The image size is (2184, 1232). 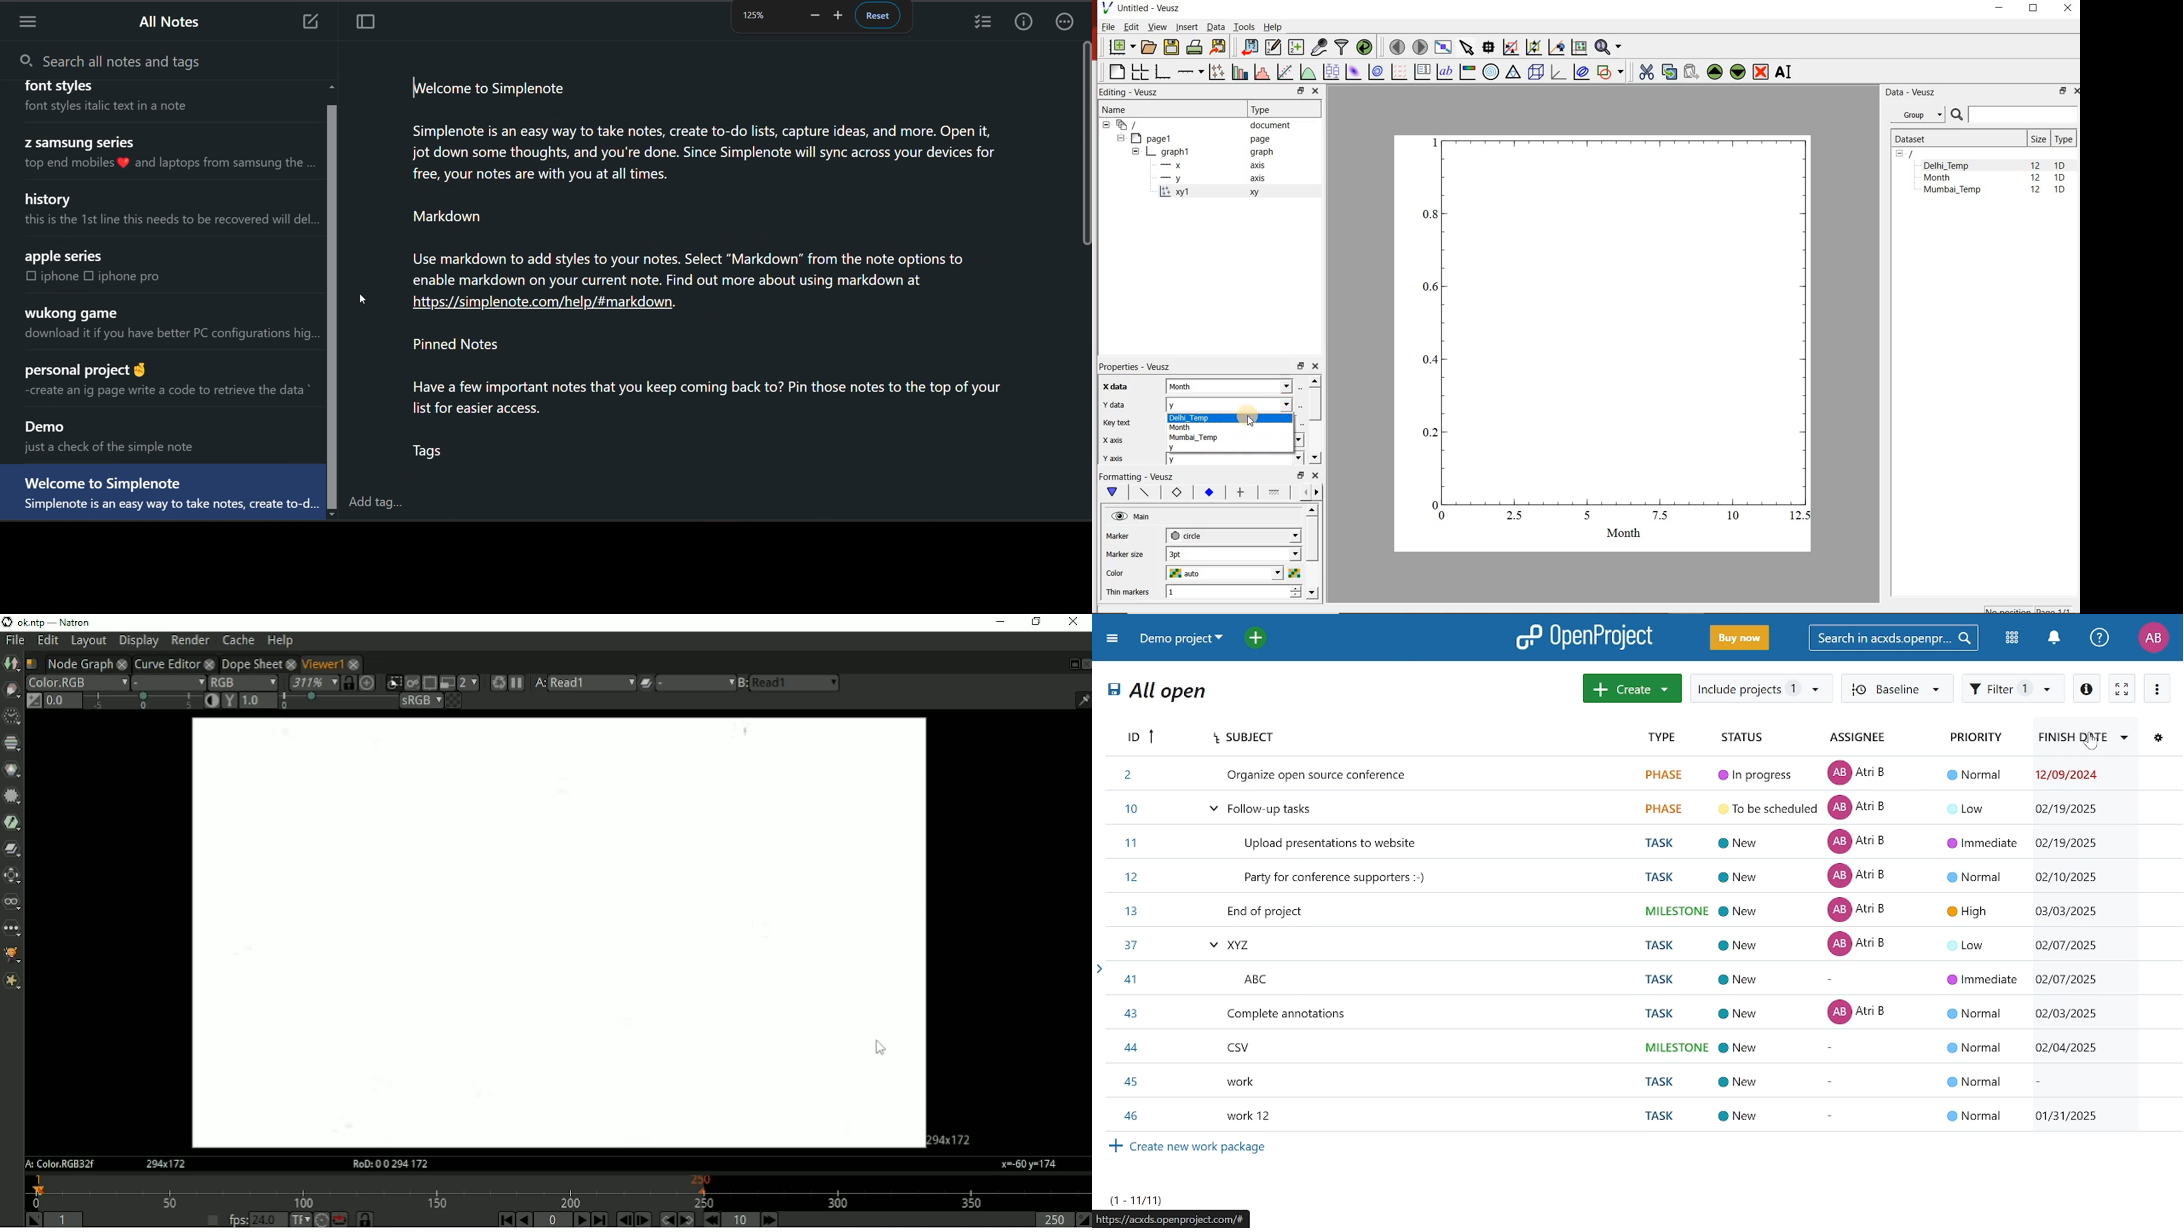 What do you see at coordinates (702, 183) in the screenshot?
I see `welcome to Simplenote

Simplenote is an easy way to take notes, create to-do lists, capture ideas, and more. Open it,
jot down some thoughts, and you're done. Since Simplenote will sync across your devices for
free, your notes are with you at all times.

Markdown

Use markdown to add styles to your notes. Select “Markdown” from the note options to
enable markdown on your current note. Find out more about using markdown at` at bounding box center [702, 183].